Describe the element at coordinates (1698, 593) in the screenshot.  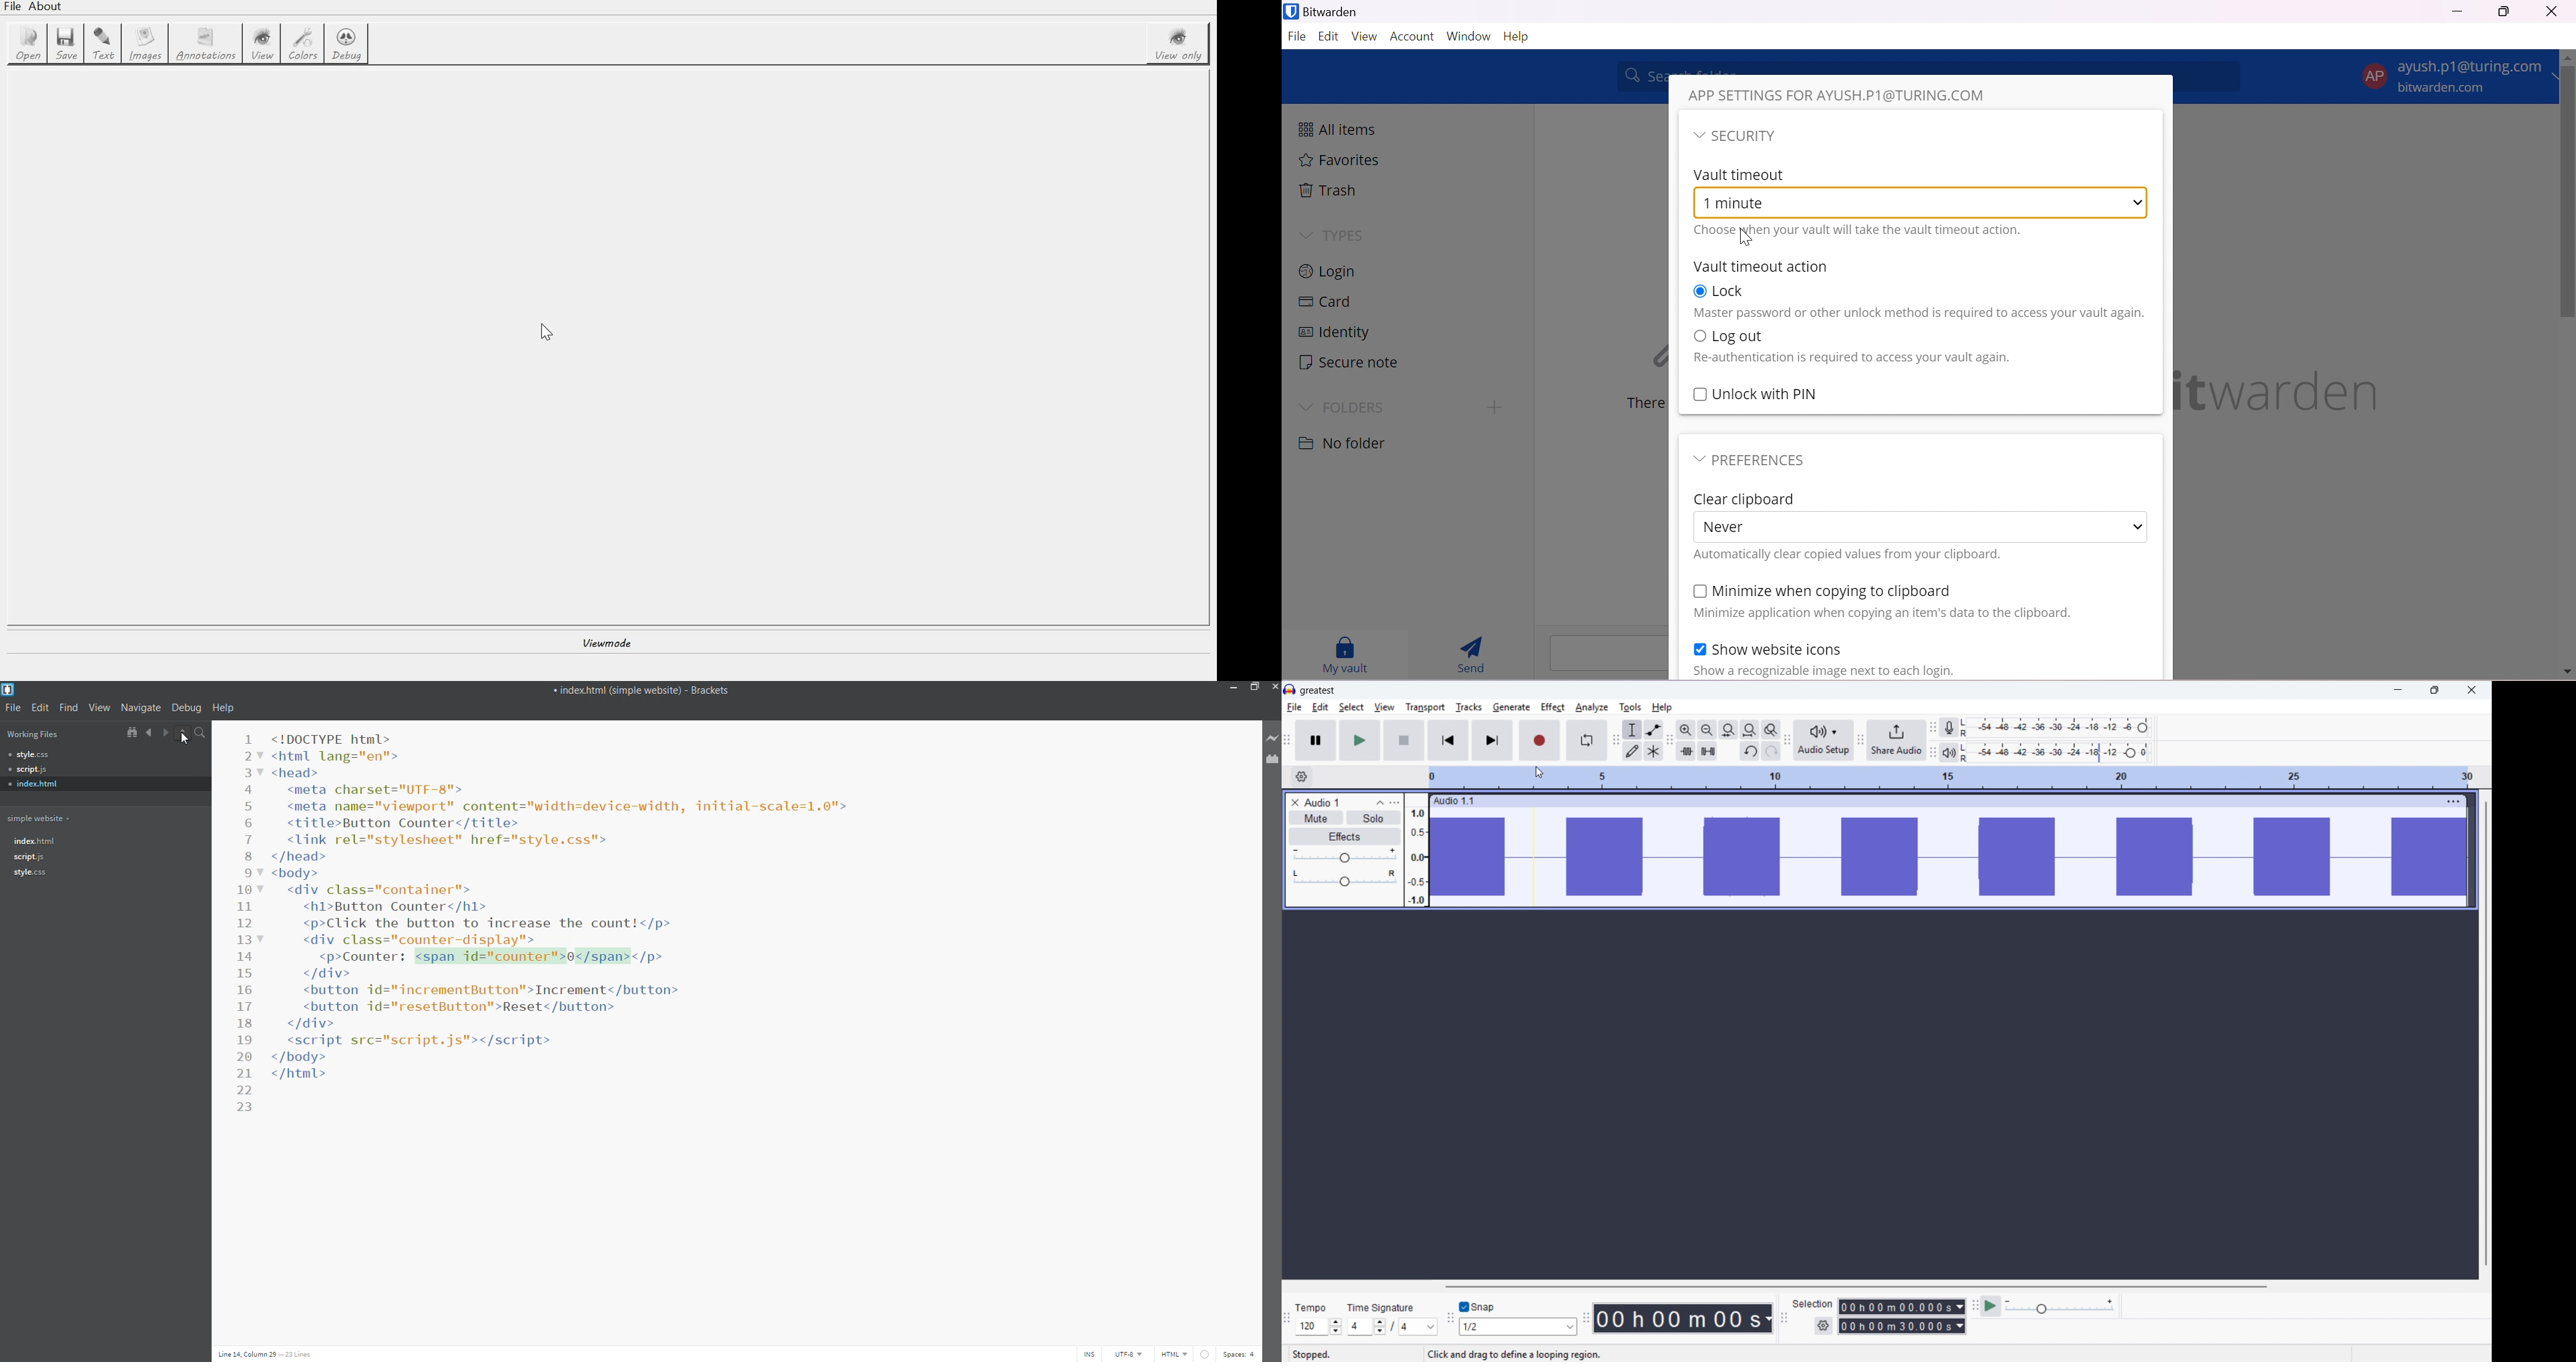
I see `Checkbox` at that location.